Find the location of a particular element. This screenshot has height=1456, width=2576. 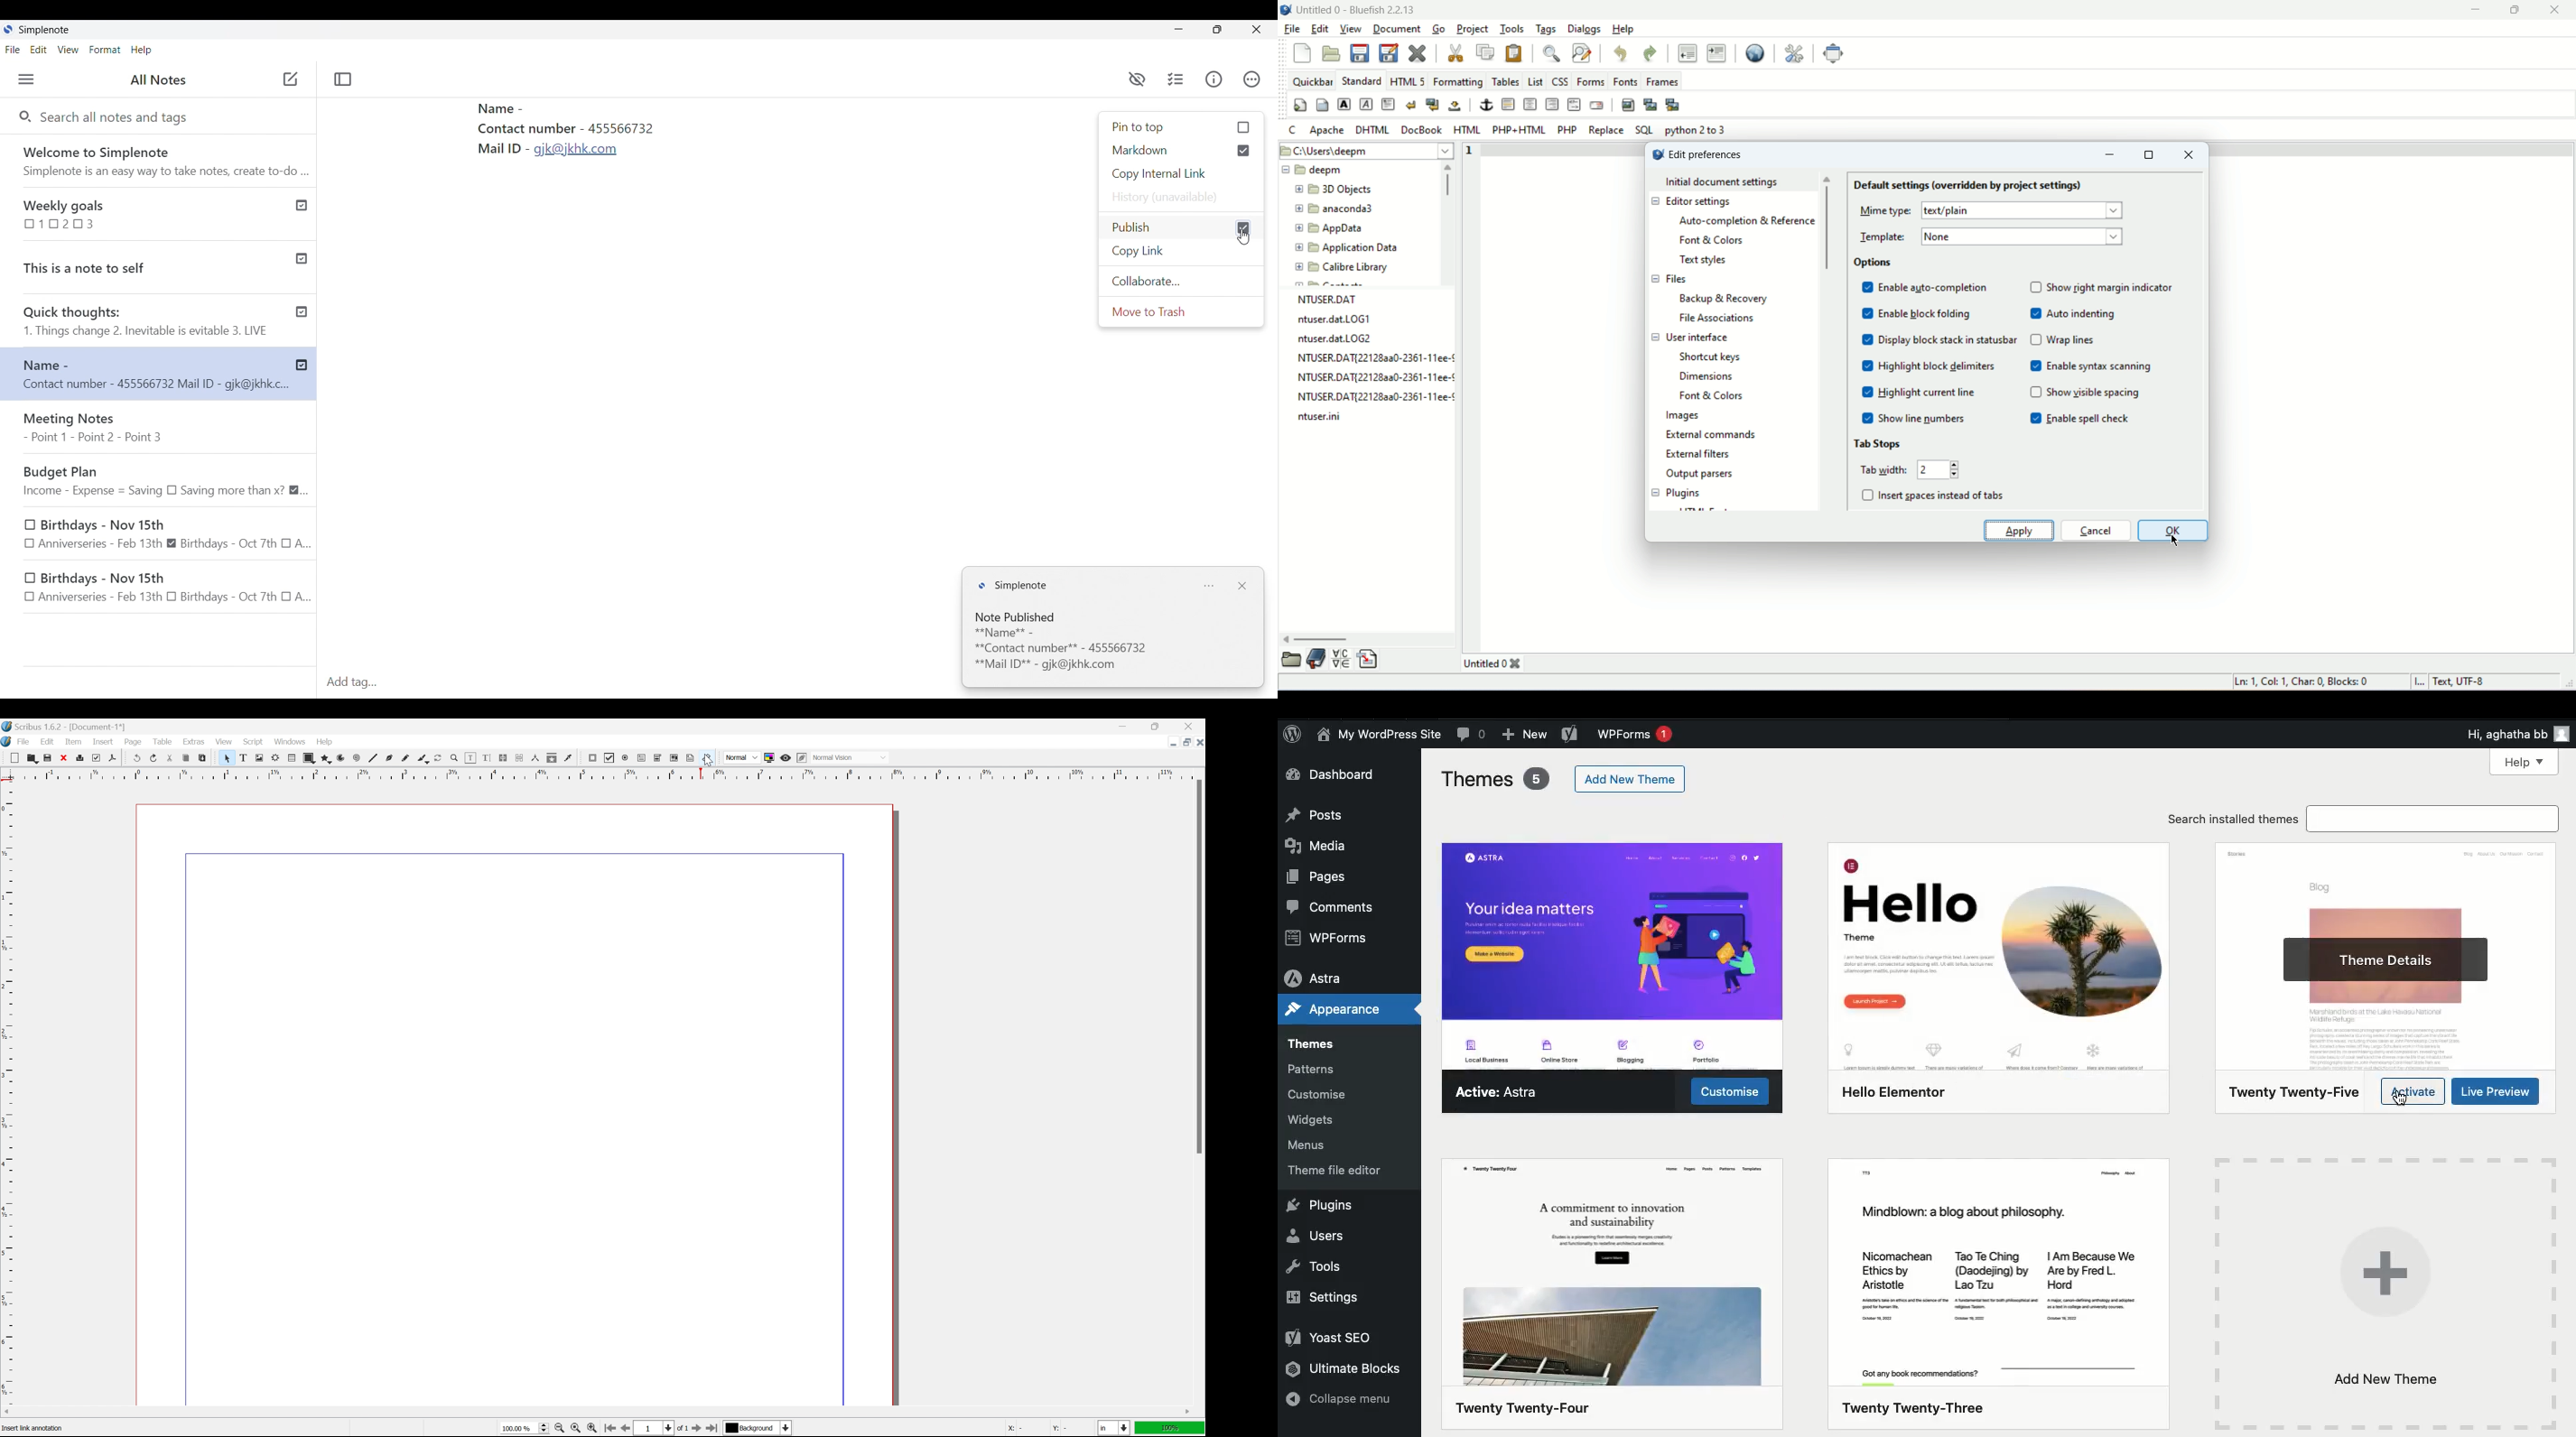

view is located at coordinates (223, 741).